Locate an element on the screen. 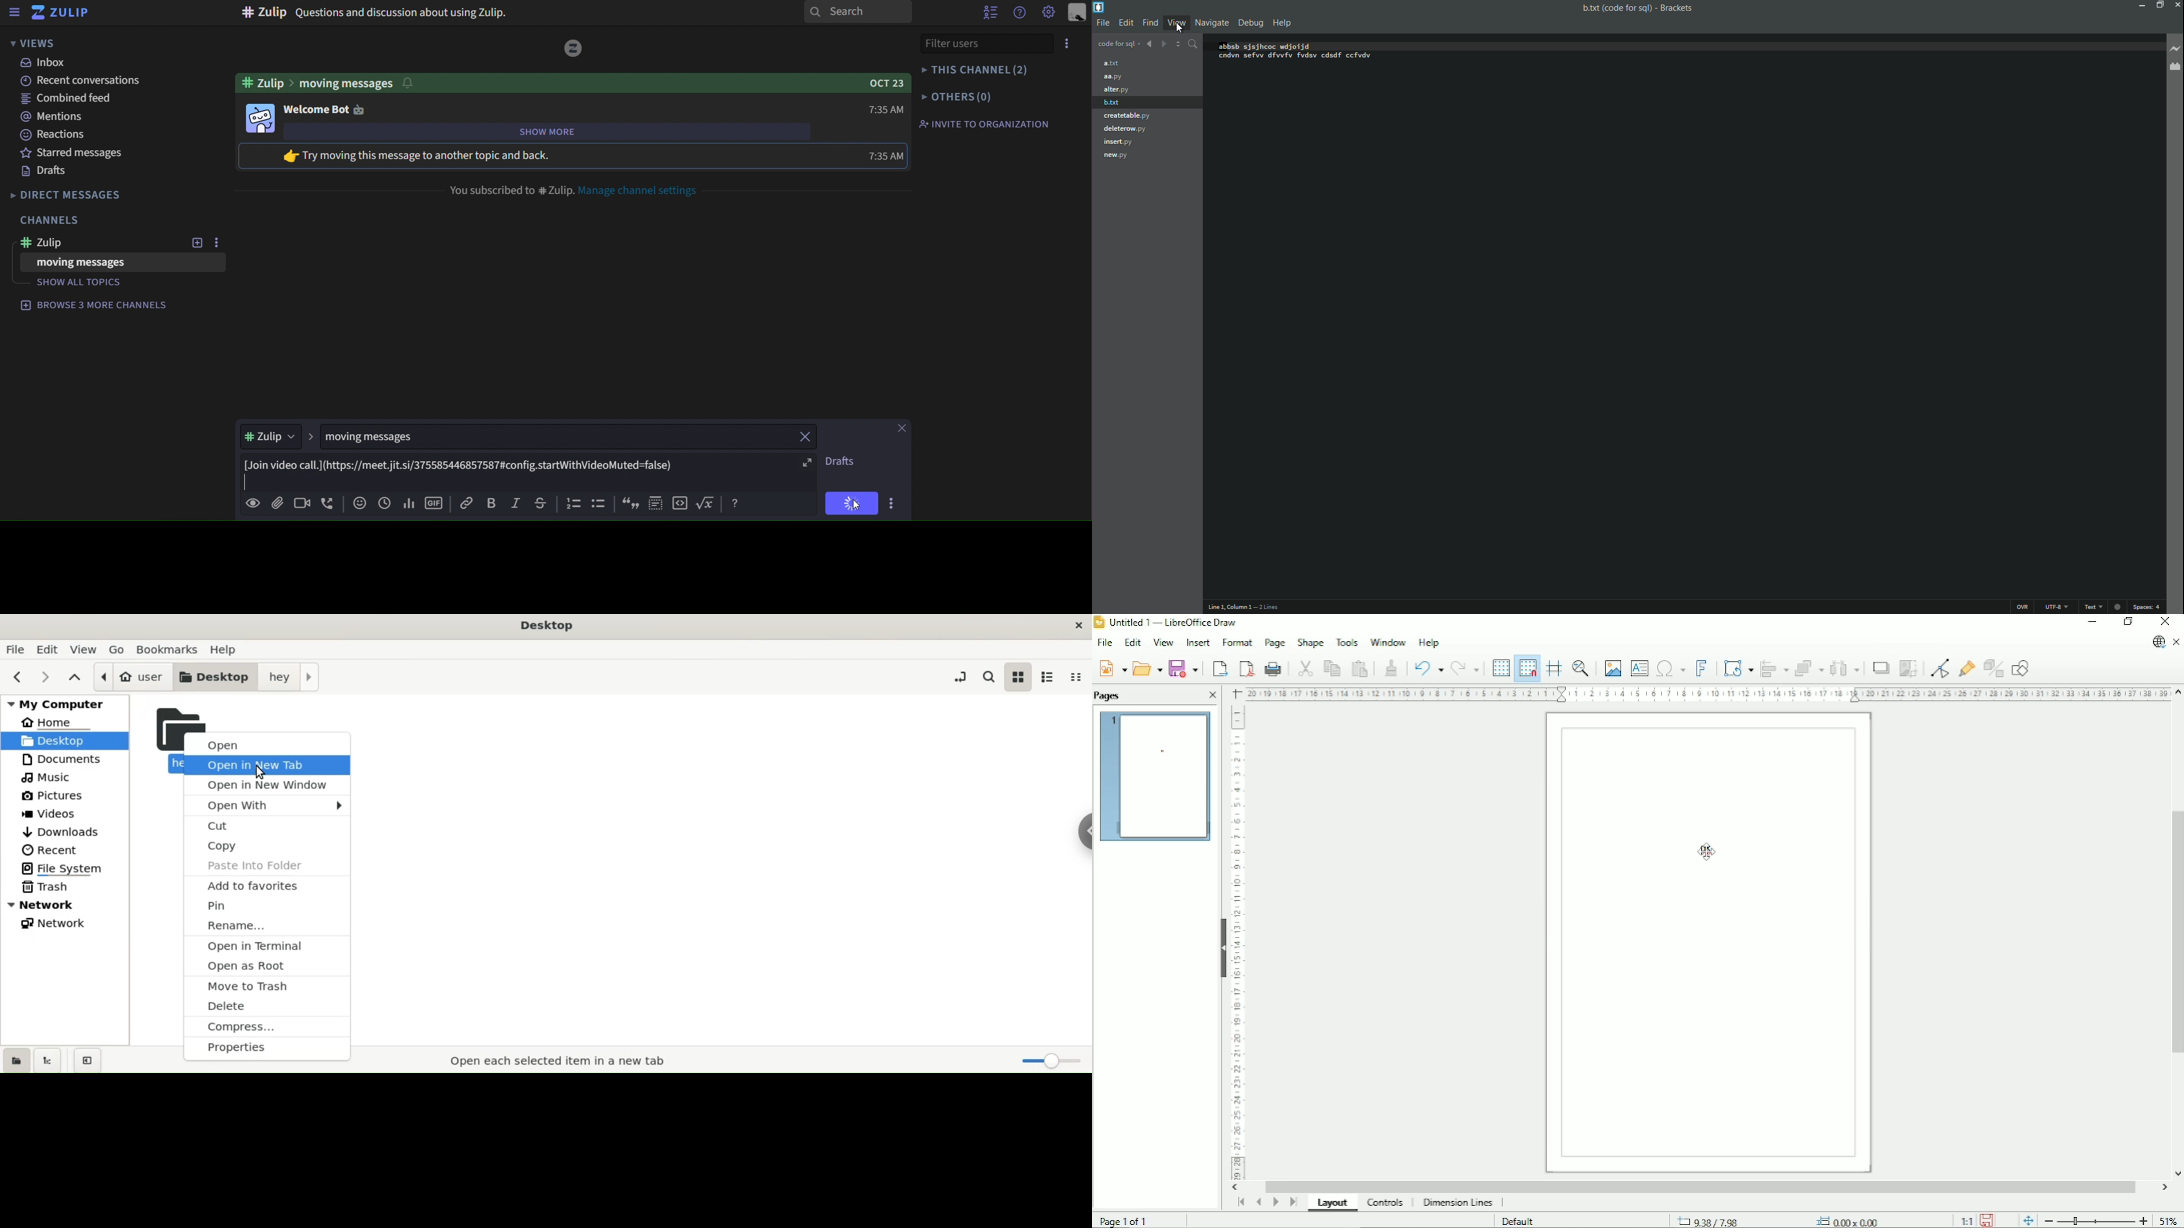 The image size is (2184, 1232). Extension managers is located at coordinates (2174, 68).